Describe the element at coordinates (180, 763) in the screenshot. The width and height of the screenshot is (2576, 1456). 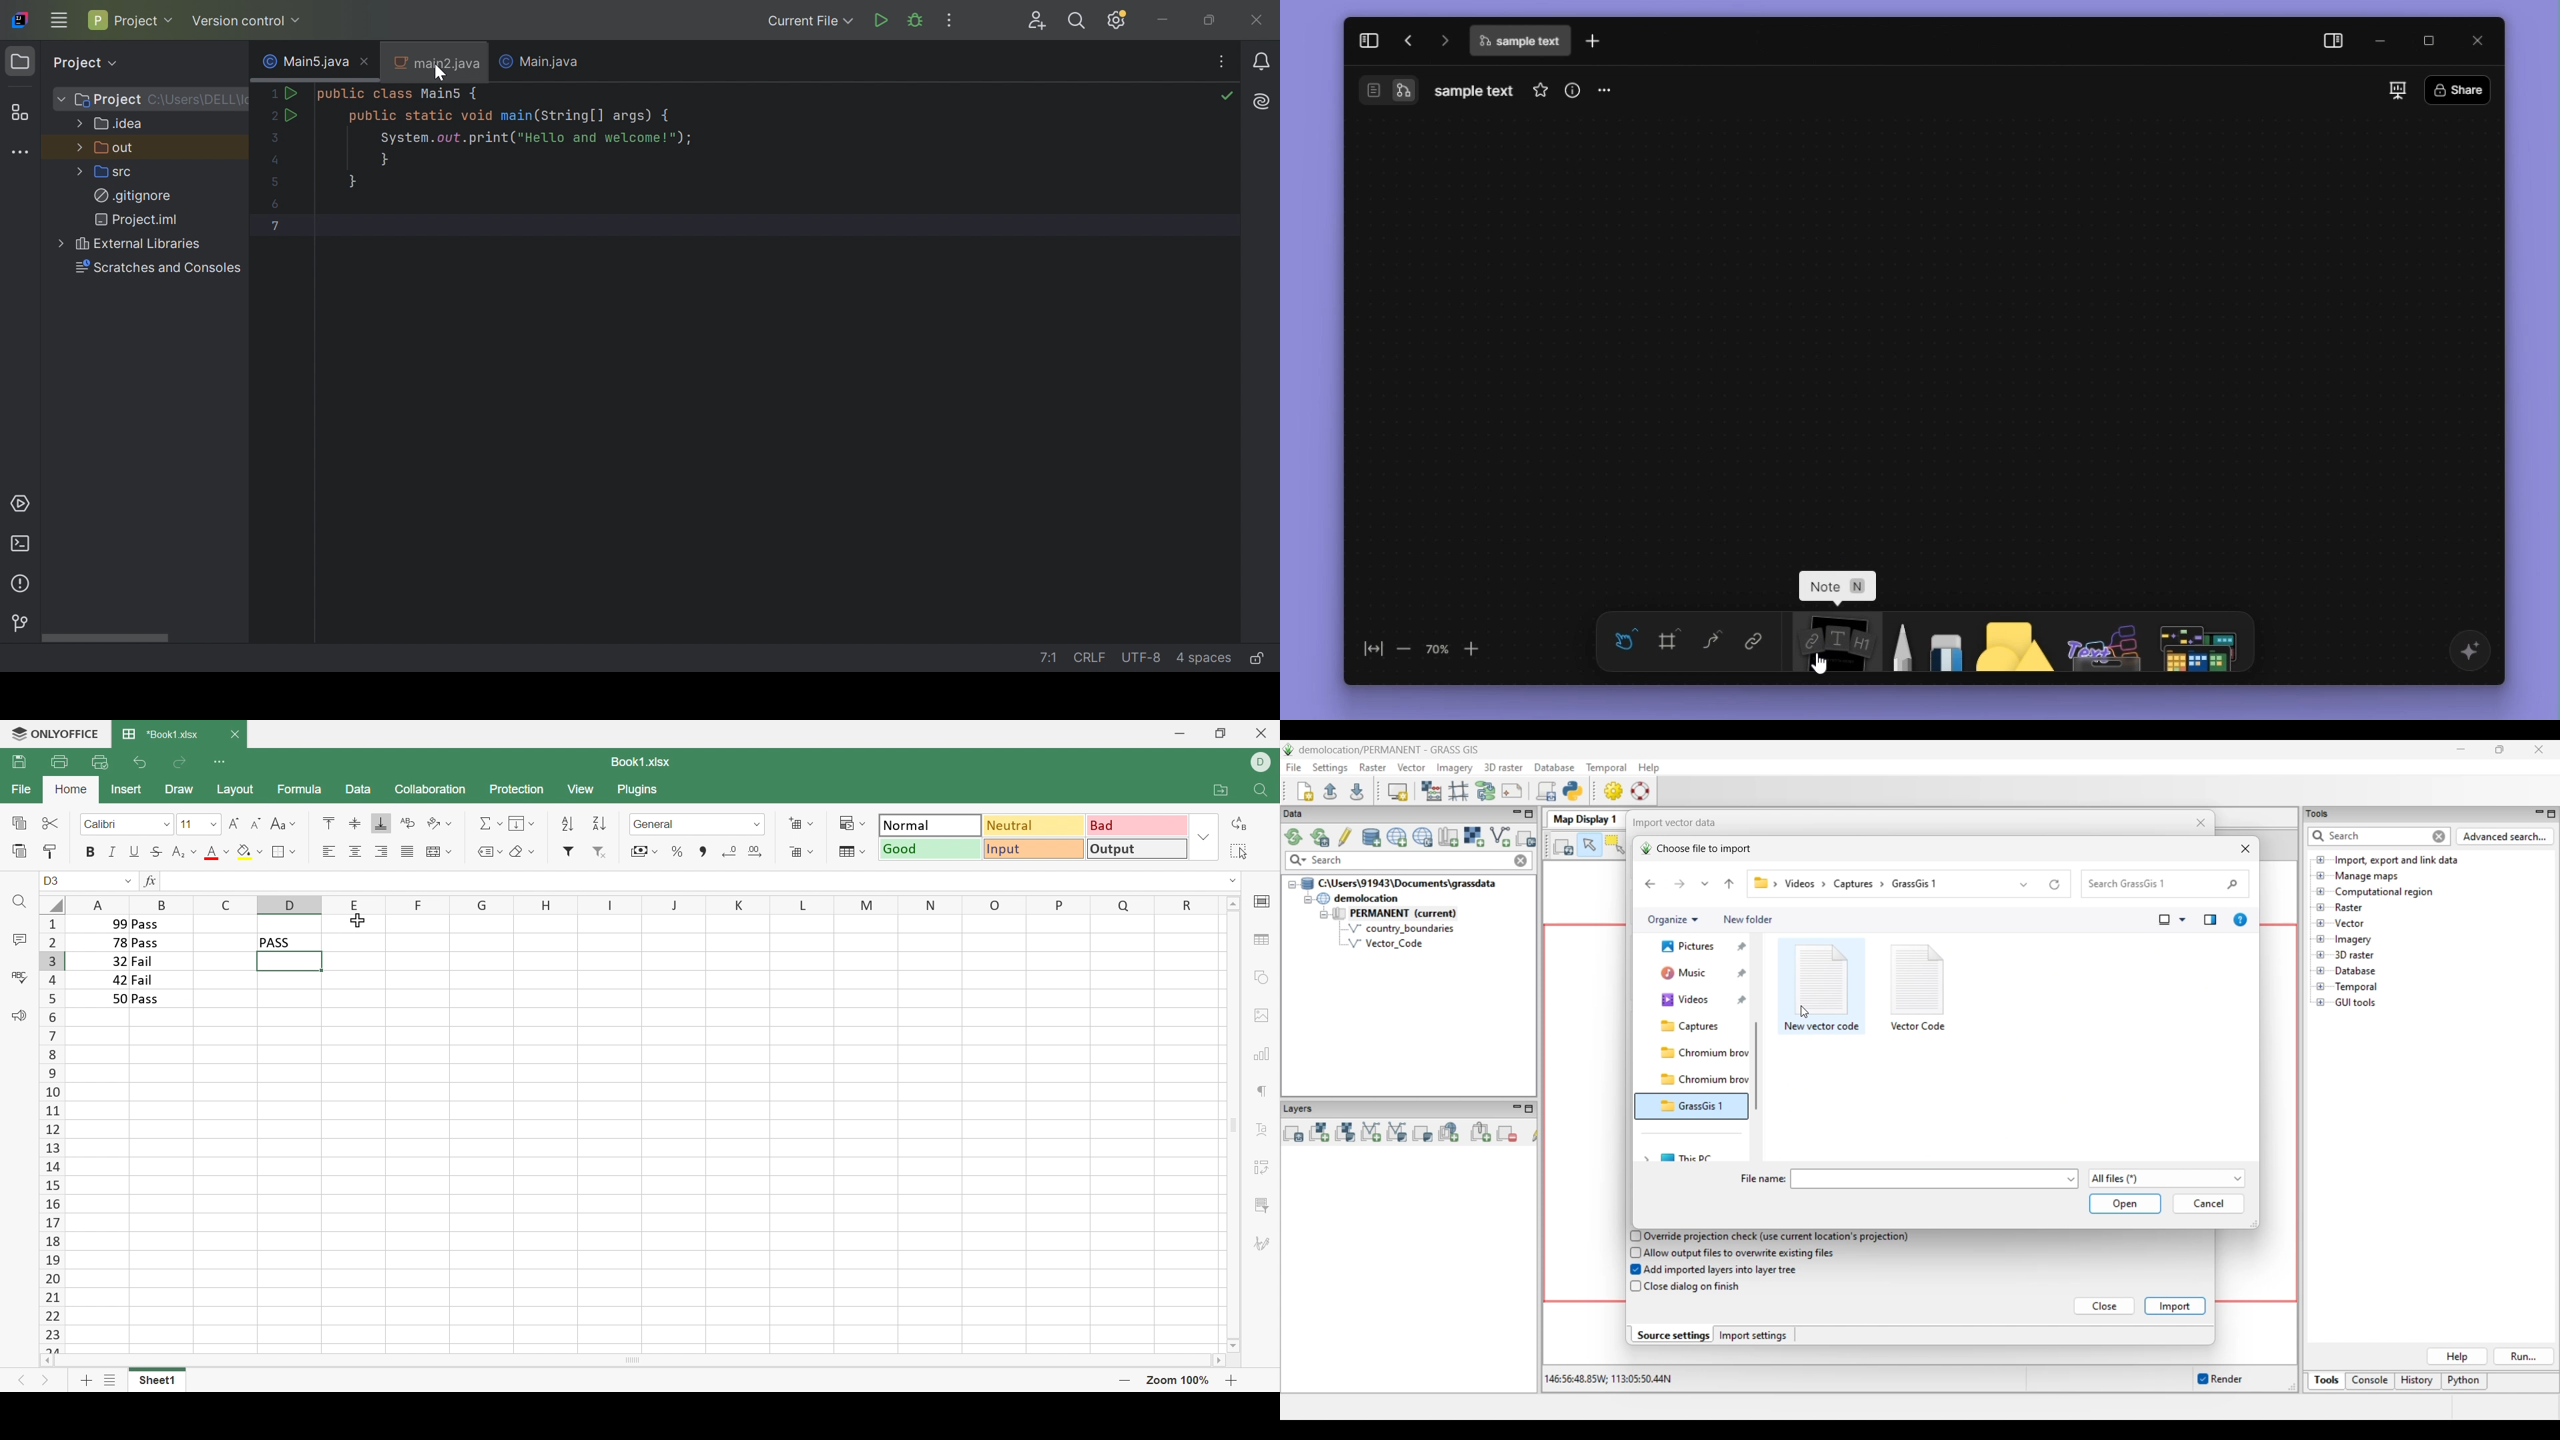
I see `Redo` at that location.